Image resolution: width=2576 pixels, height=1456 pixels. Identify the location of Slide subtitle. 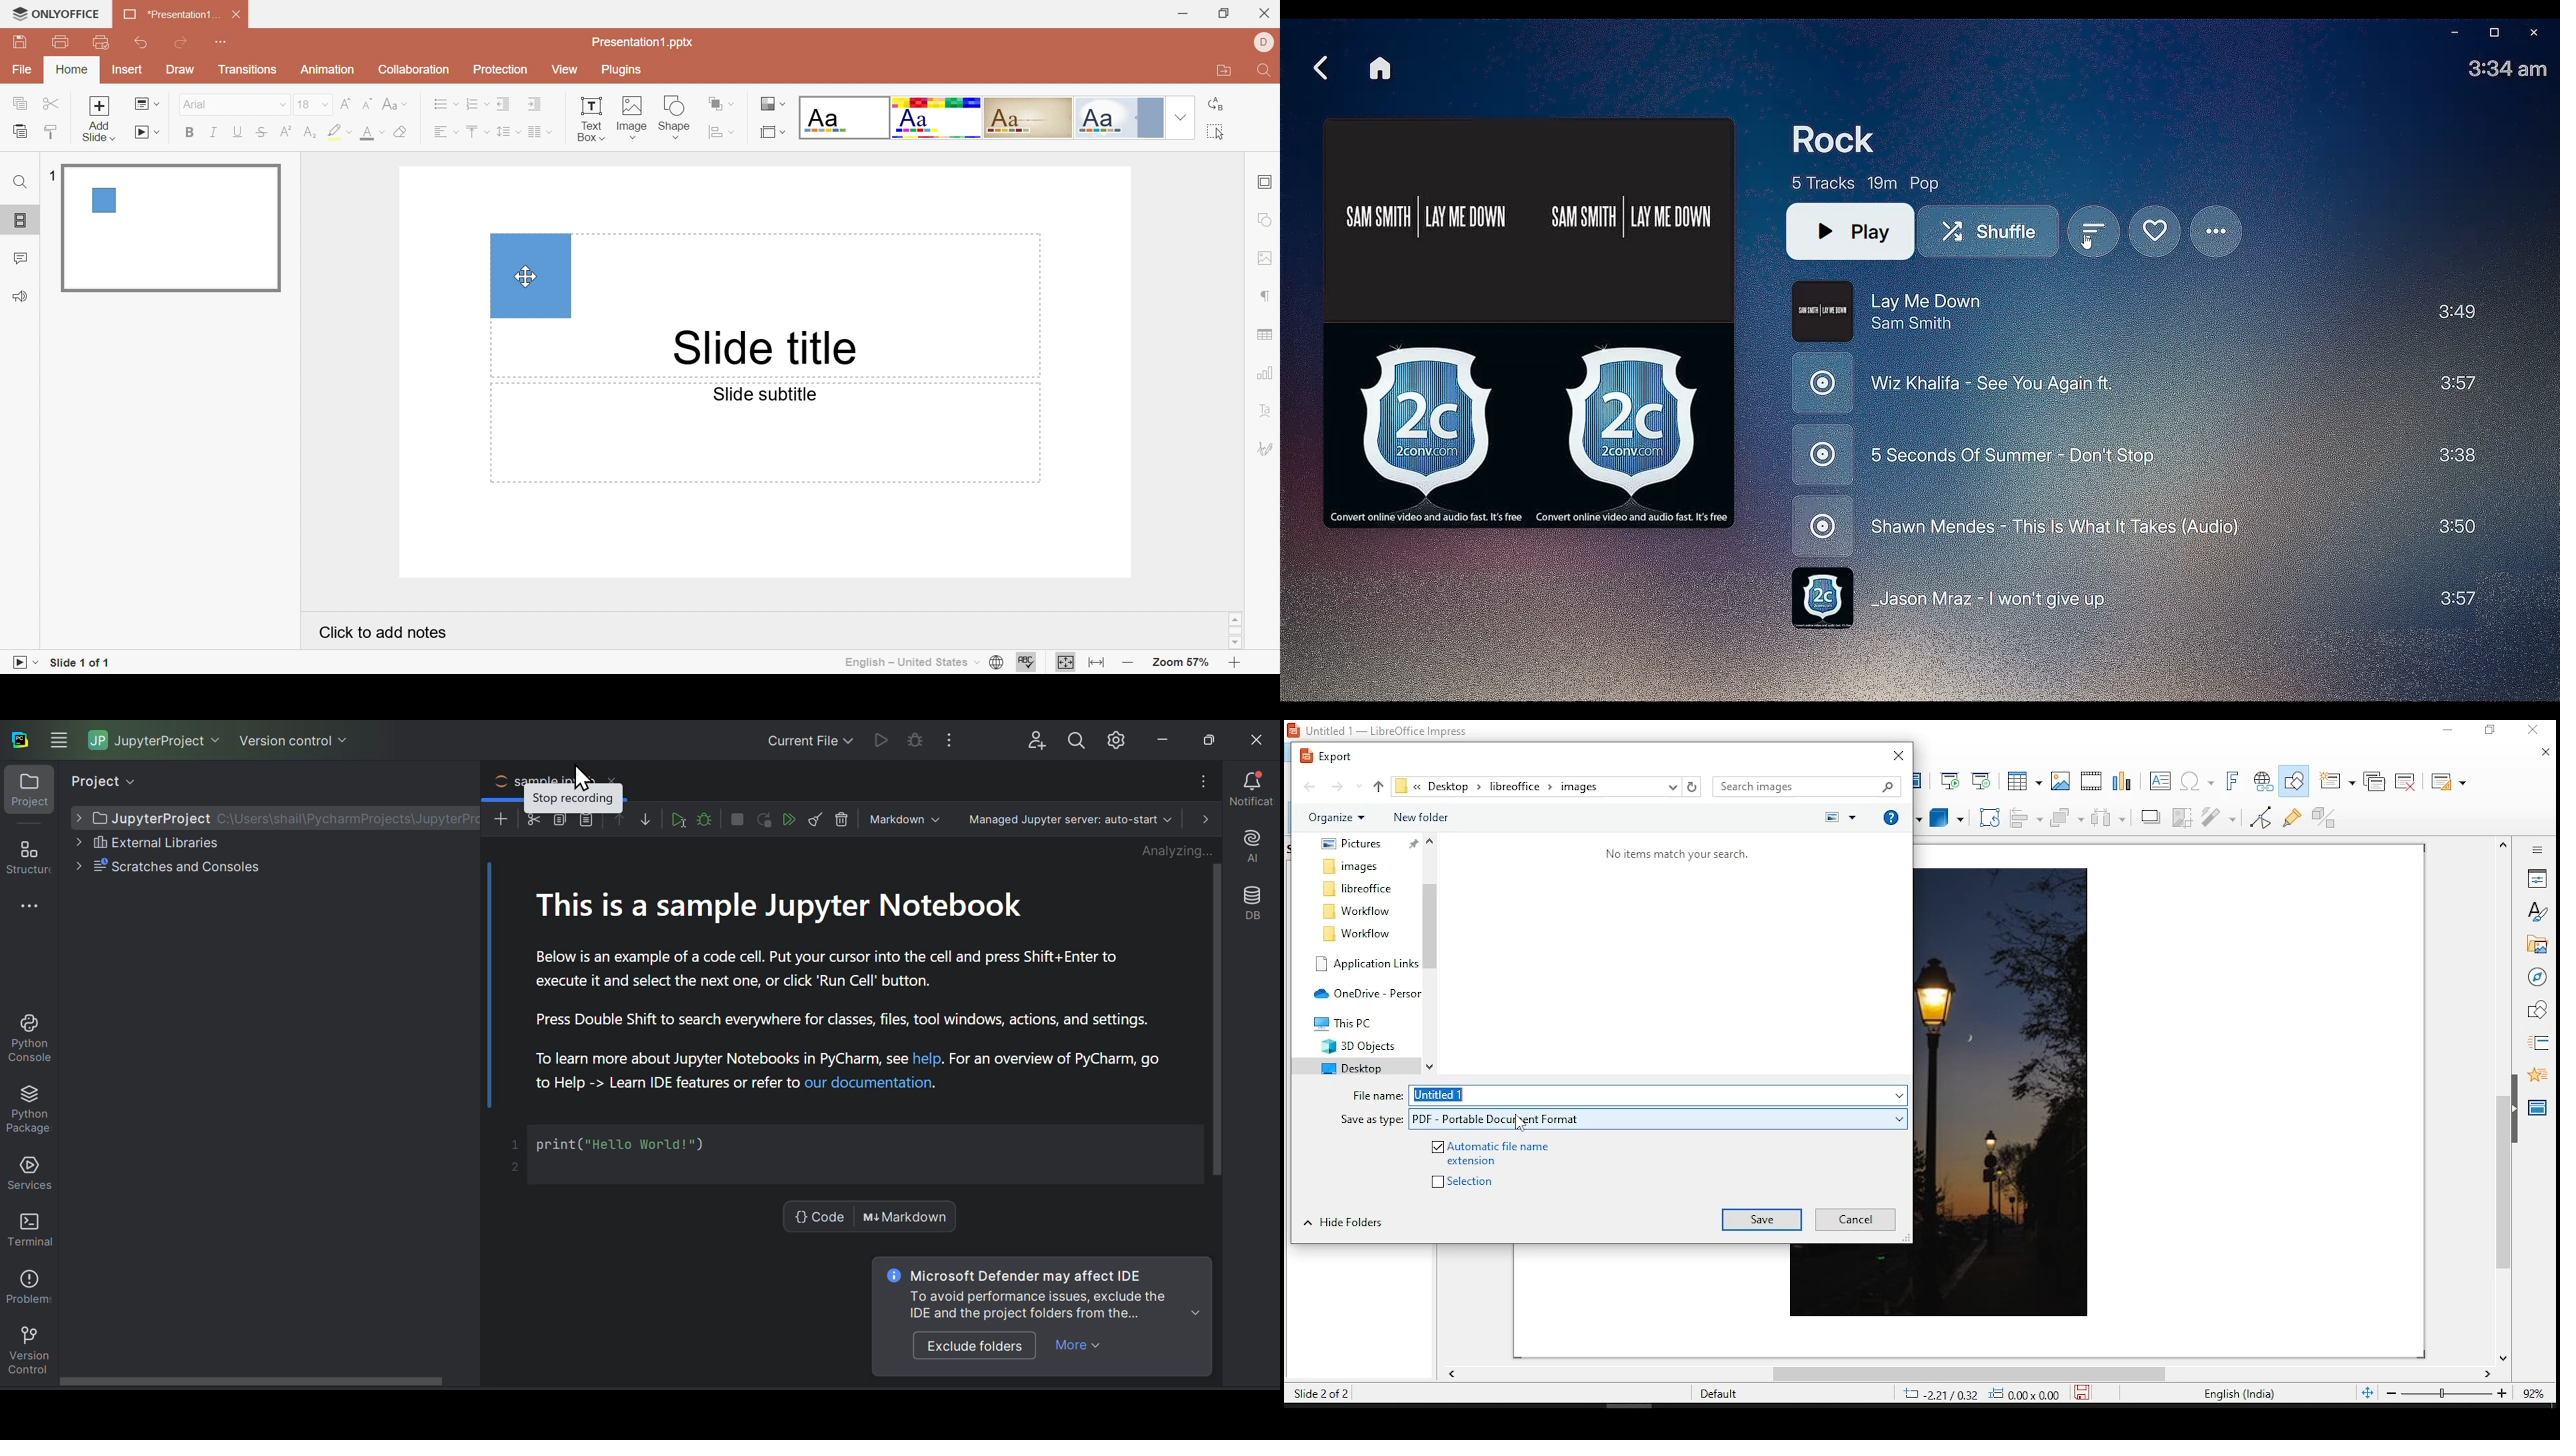
(763, 394).